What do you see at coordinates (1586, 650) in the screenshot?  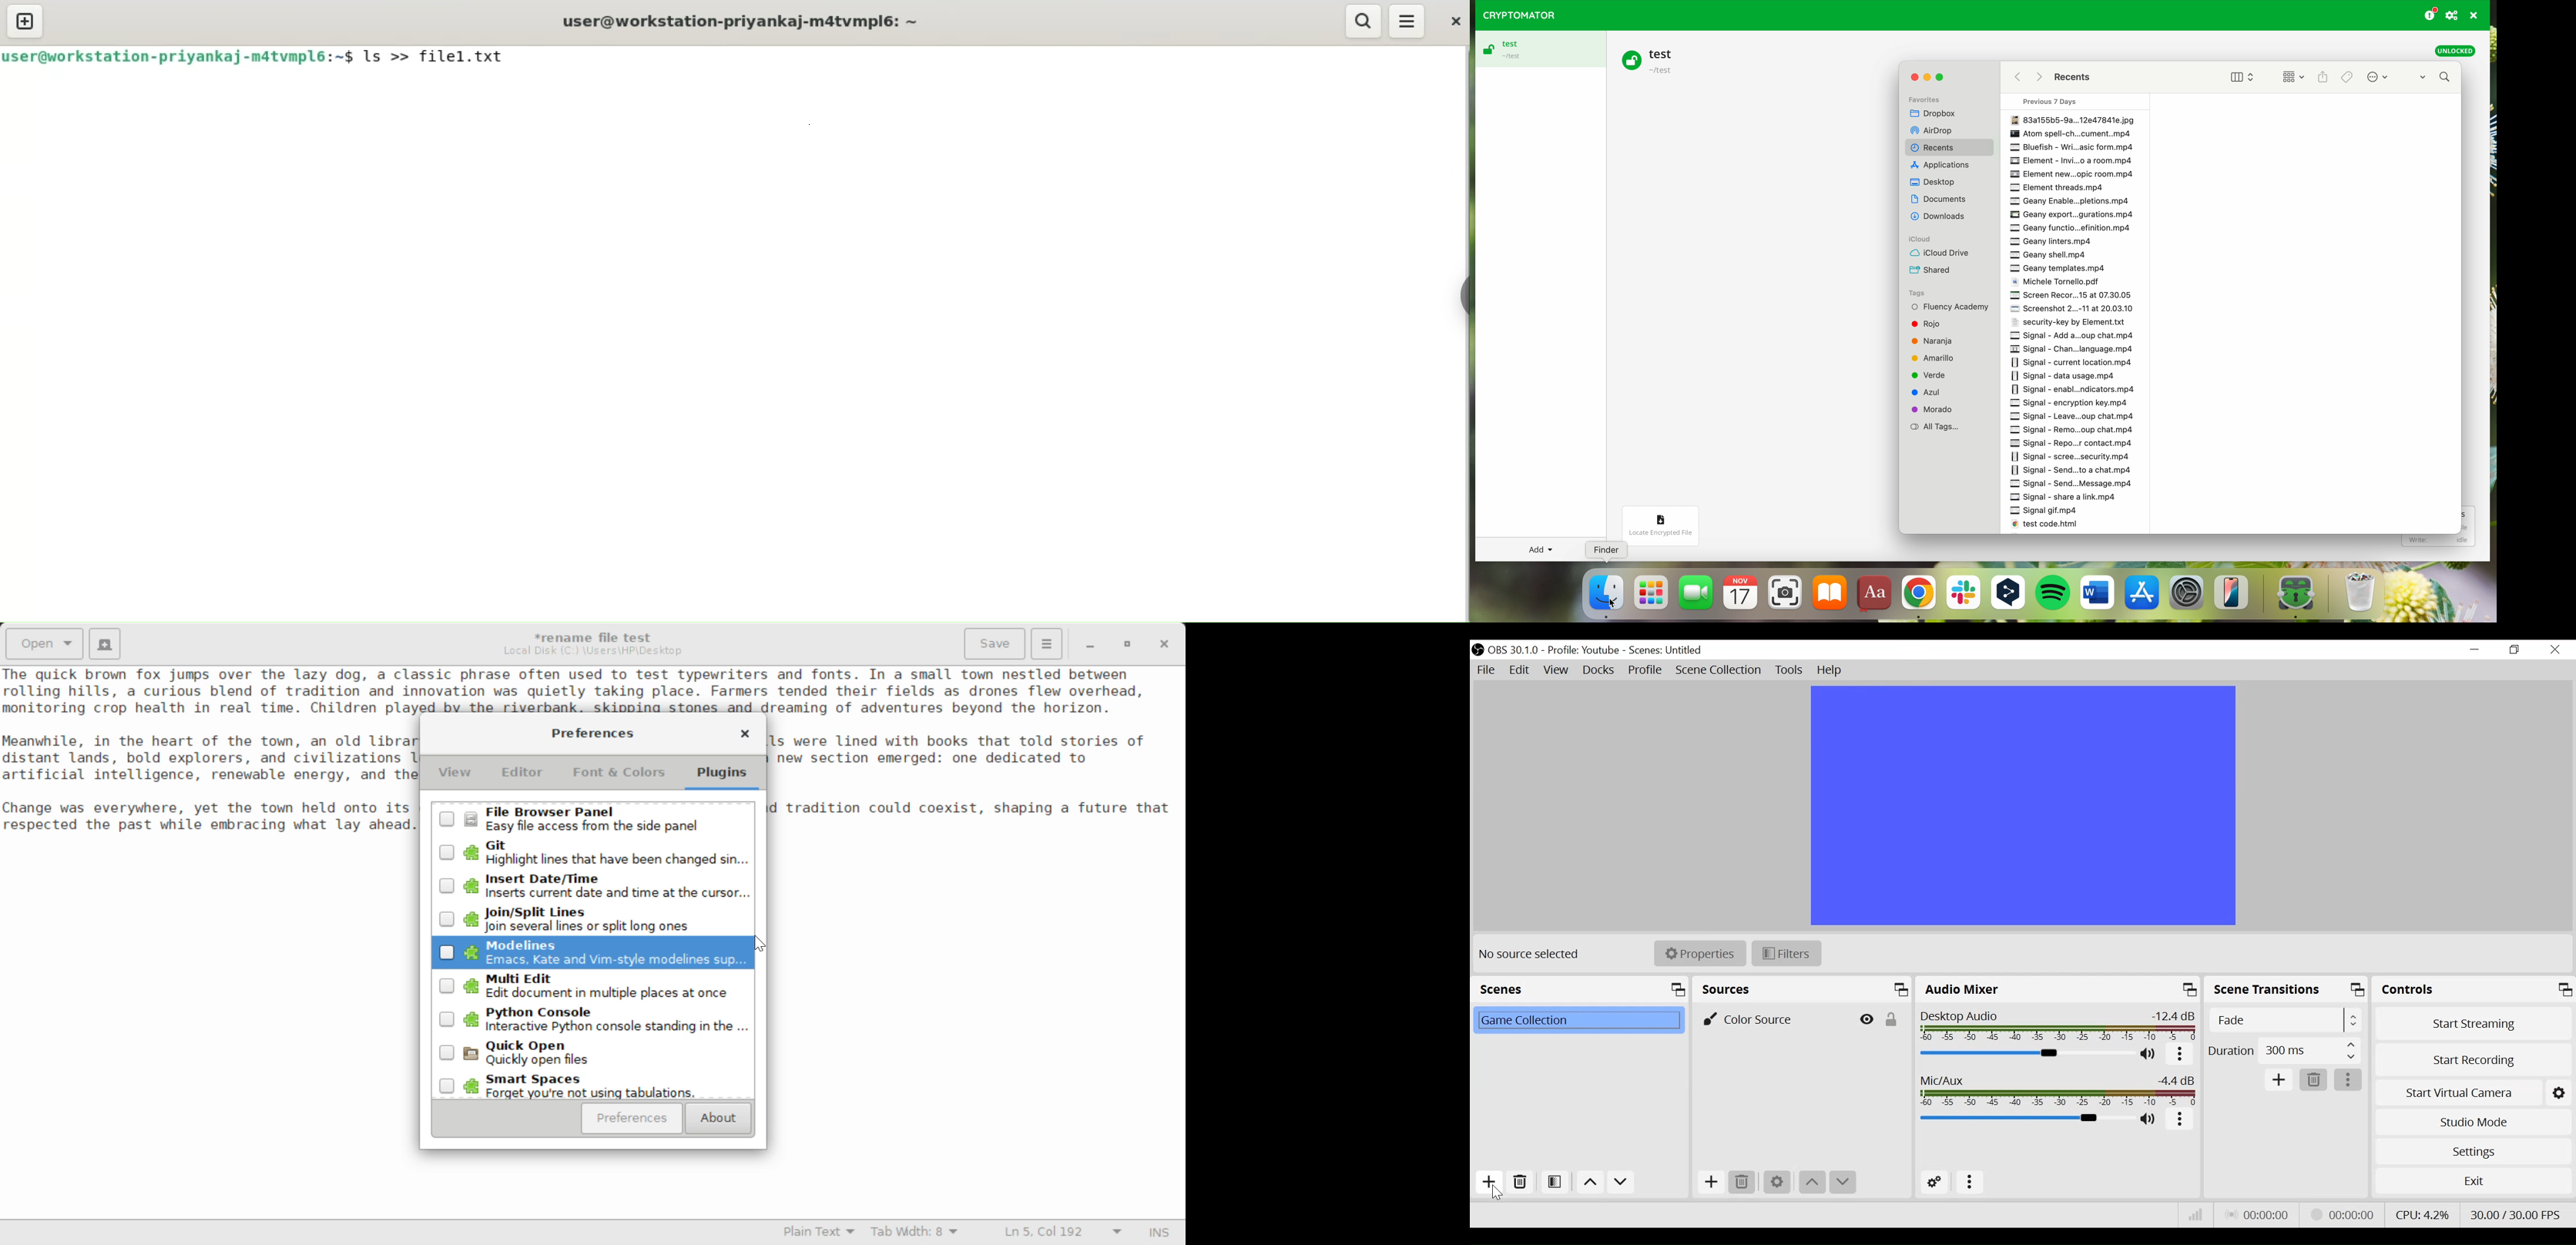 I see `Profile ` at bounding box center [1586, 650].